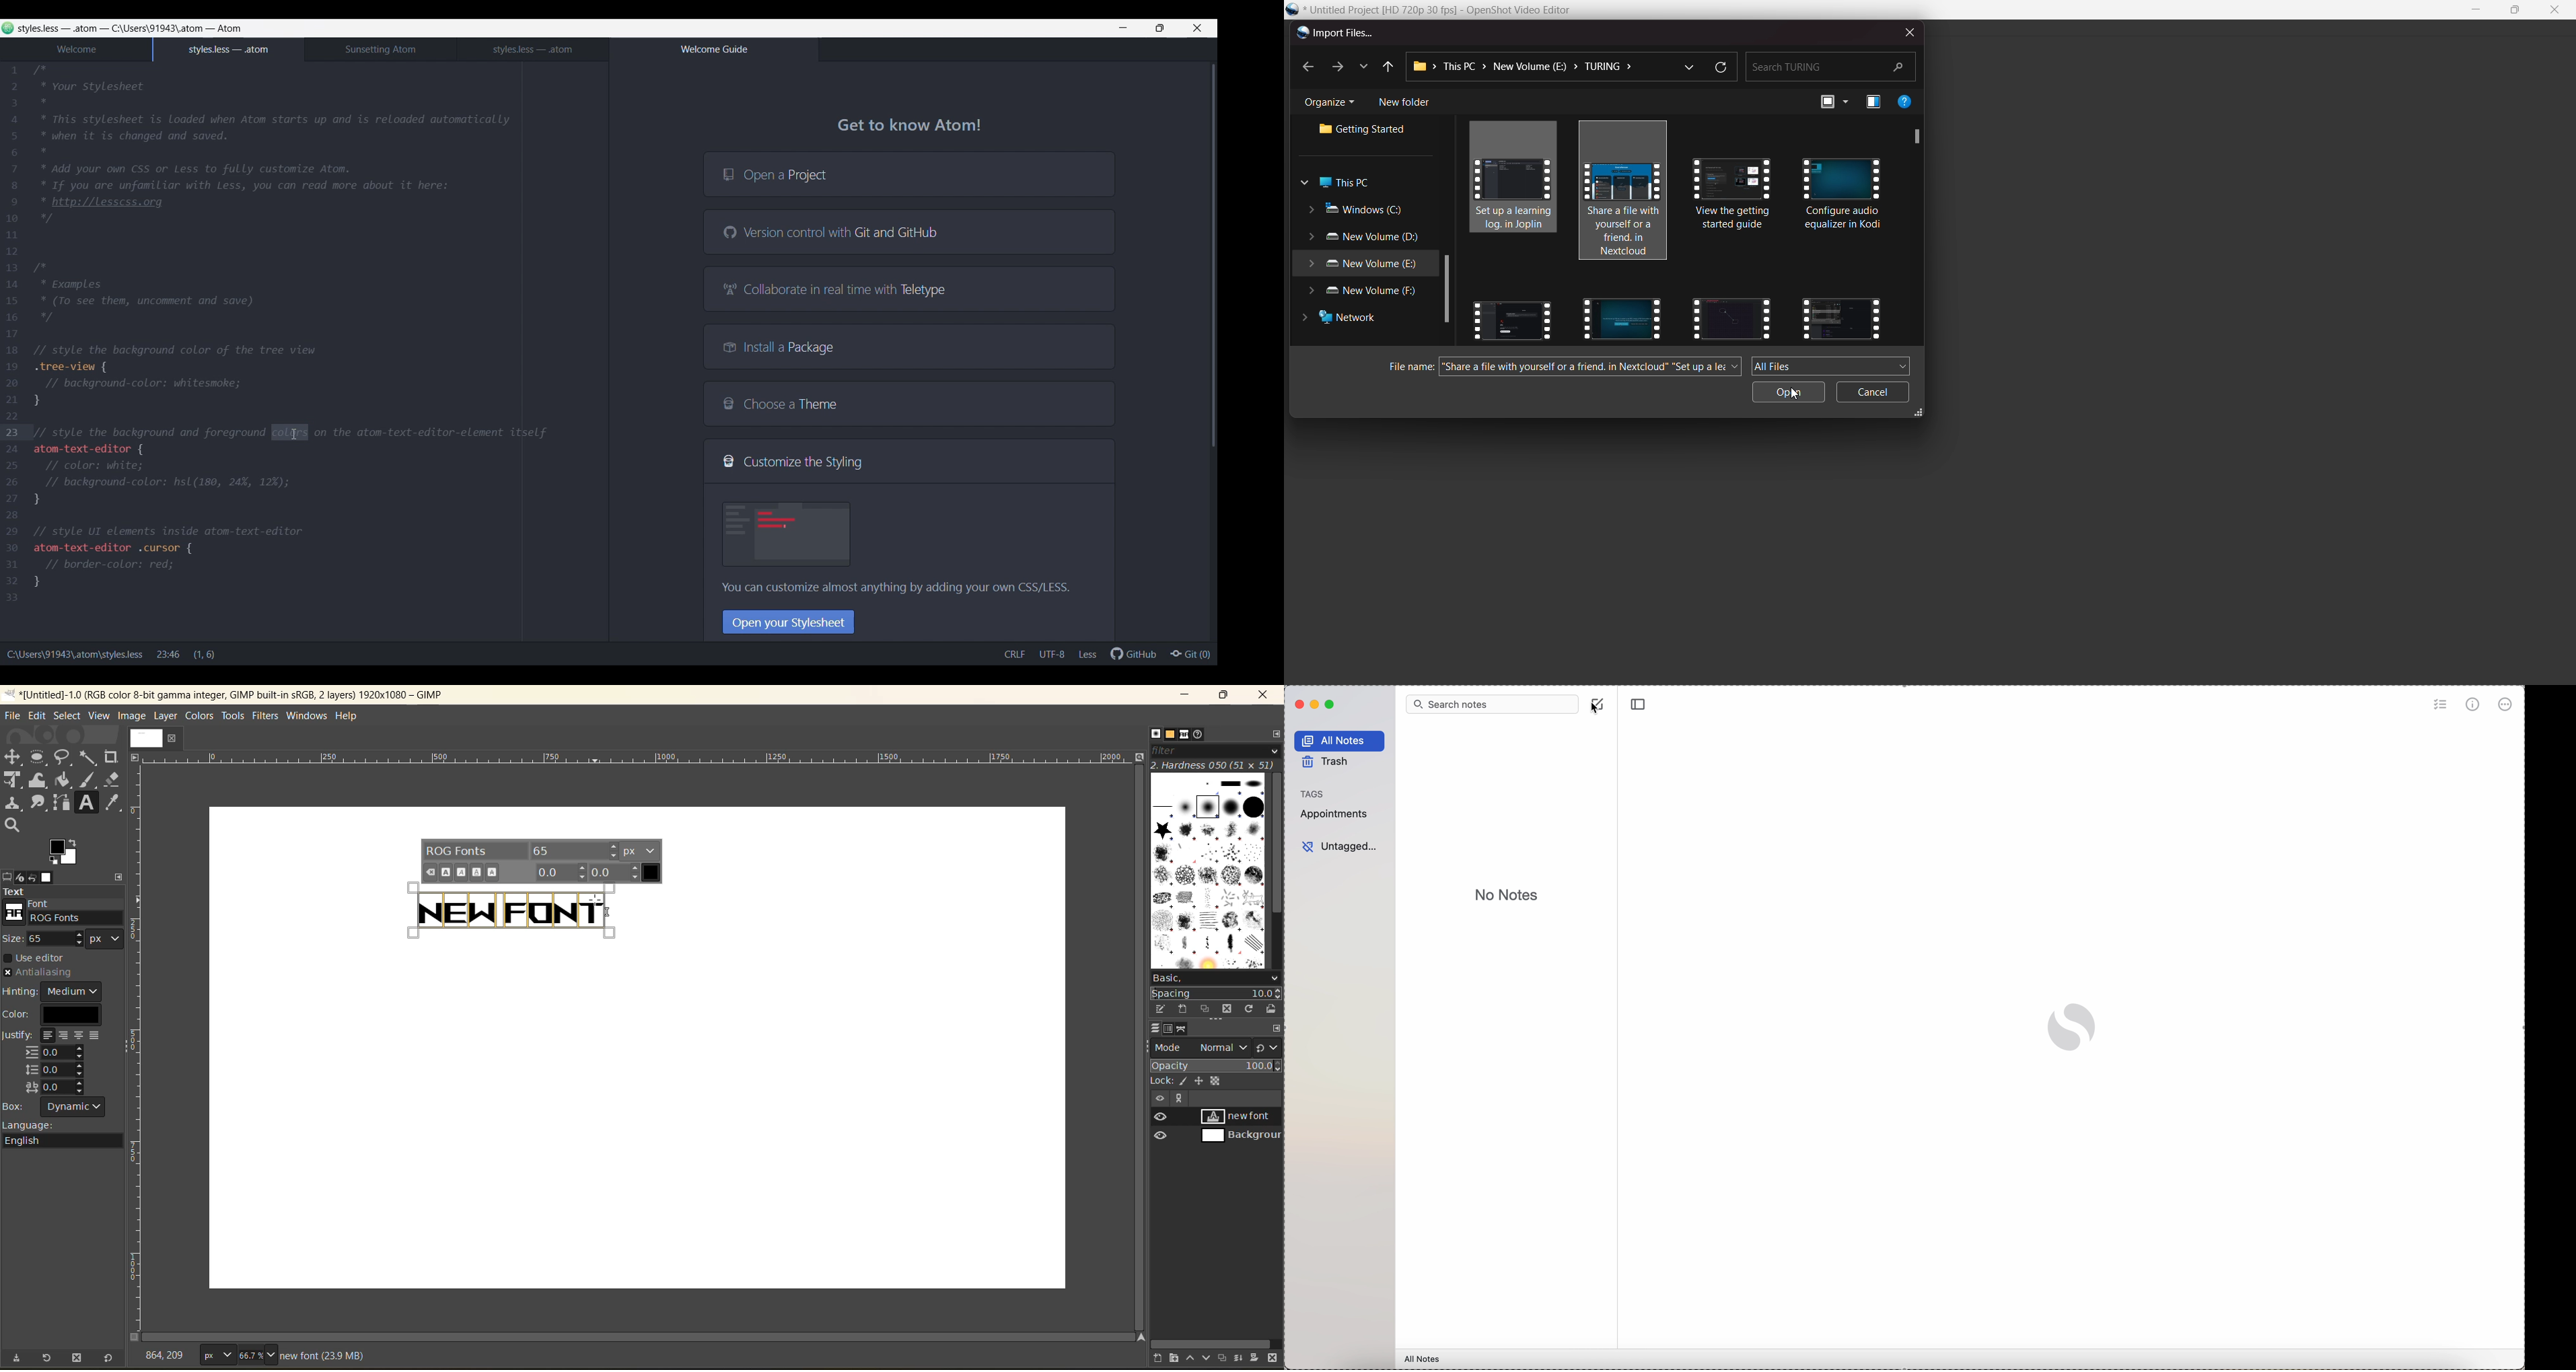 The height and width of the screenshot is (1372, 2576). Describe the element at coordinates (1265, 695) in the screenshot. I see `close` at that location.